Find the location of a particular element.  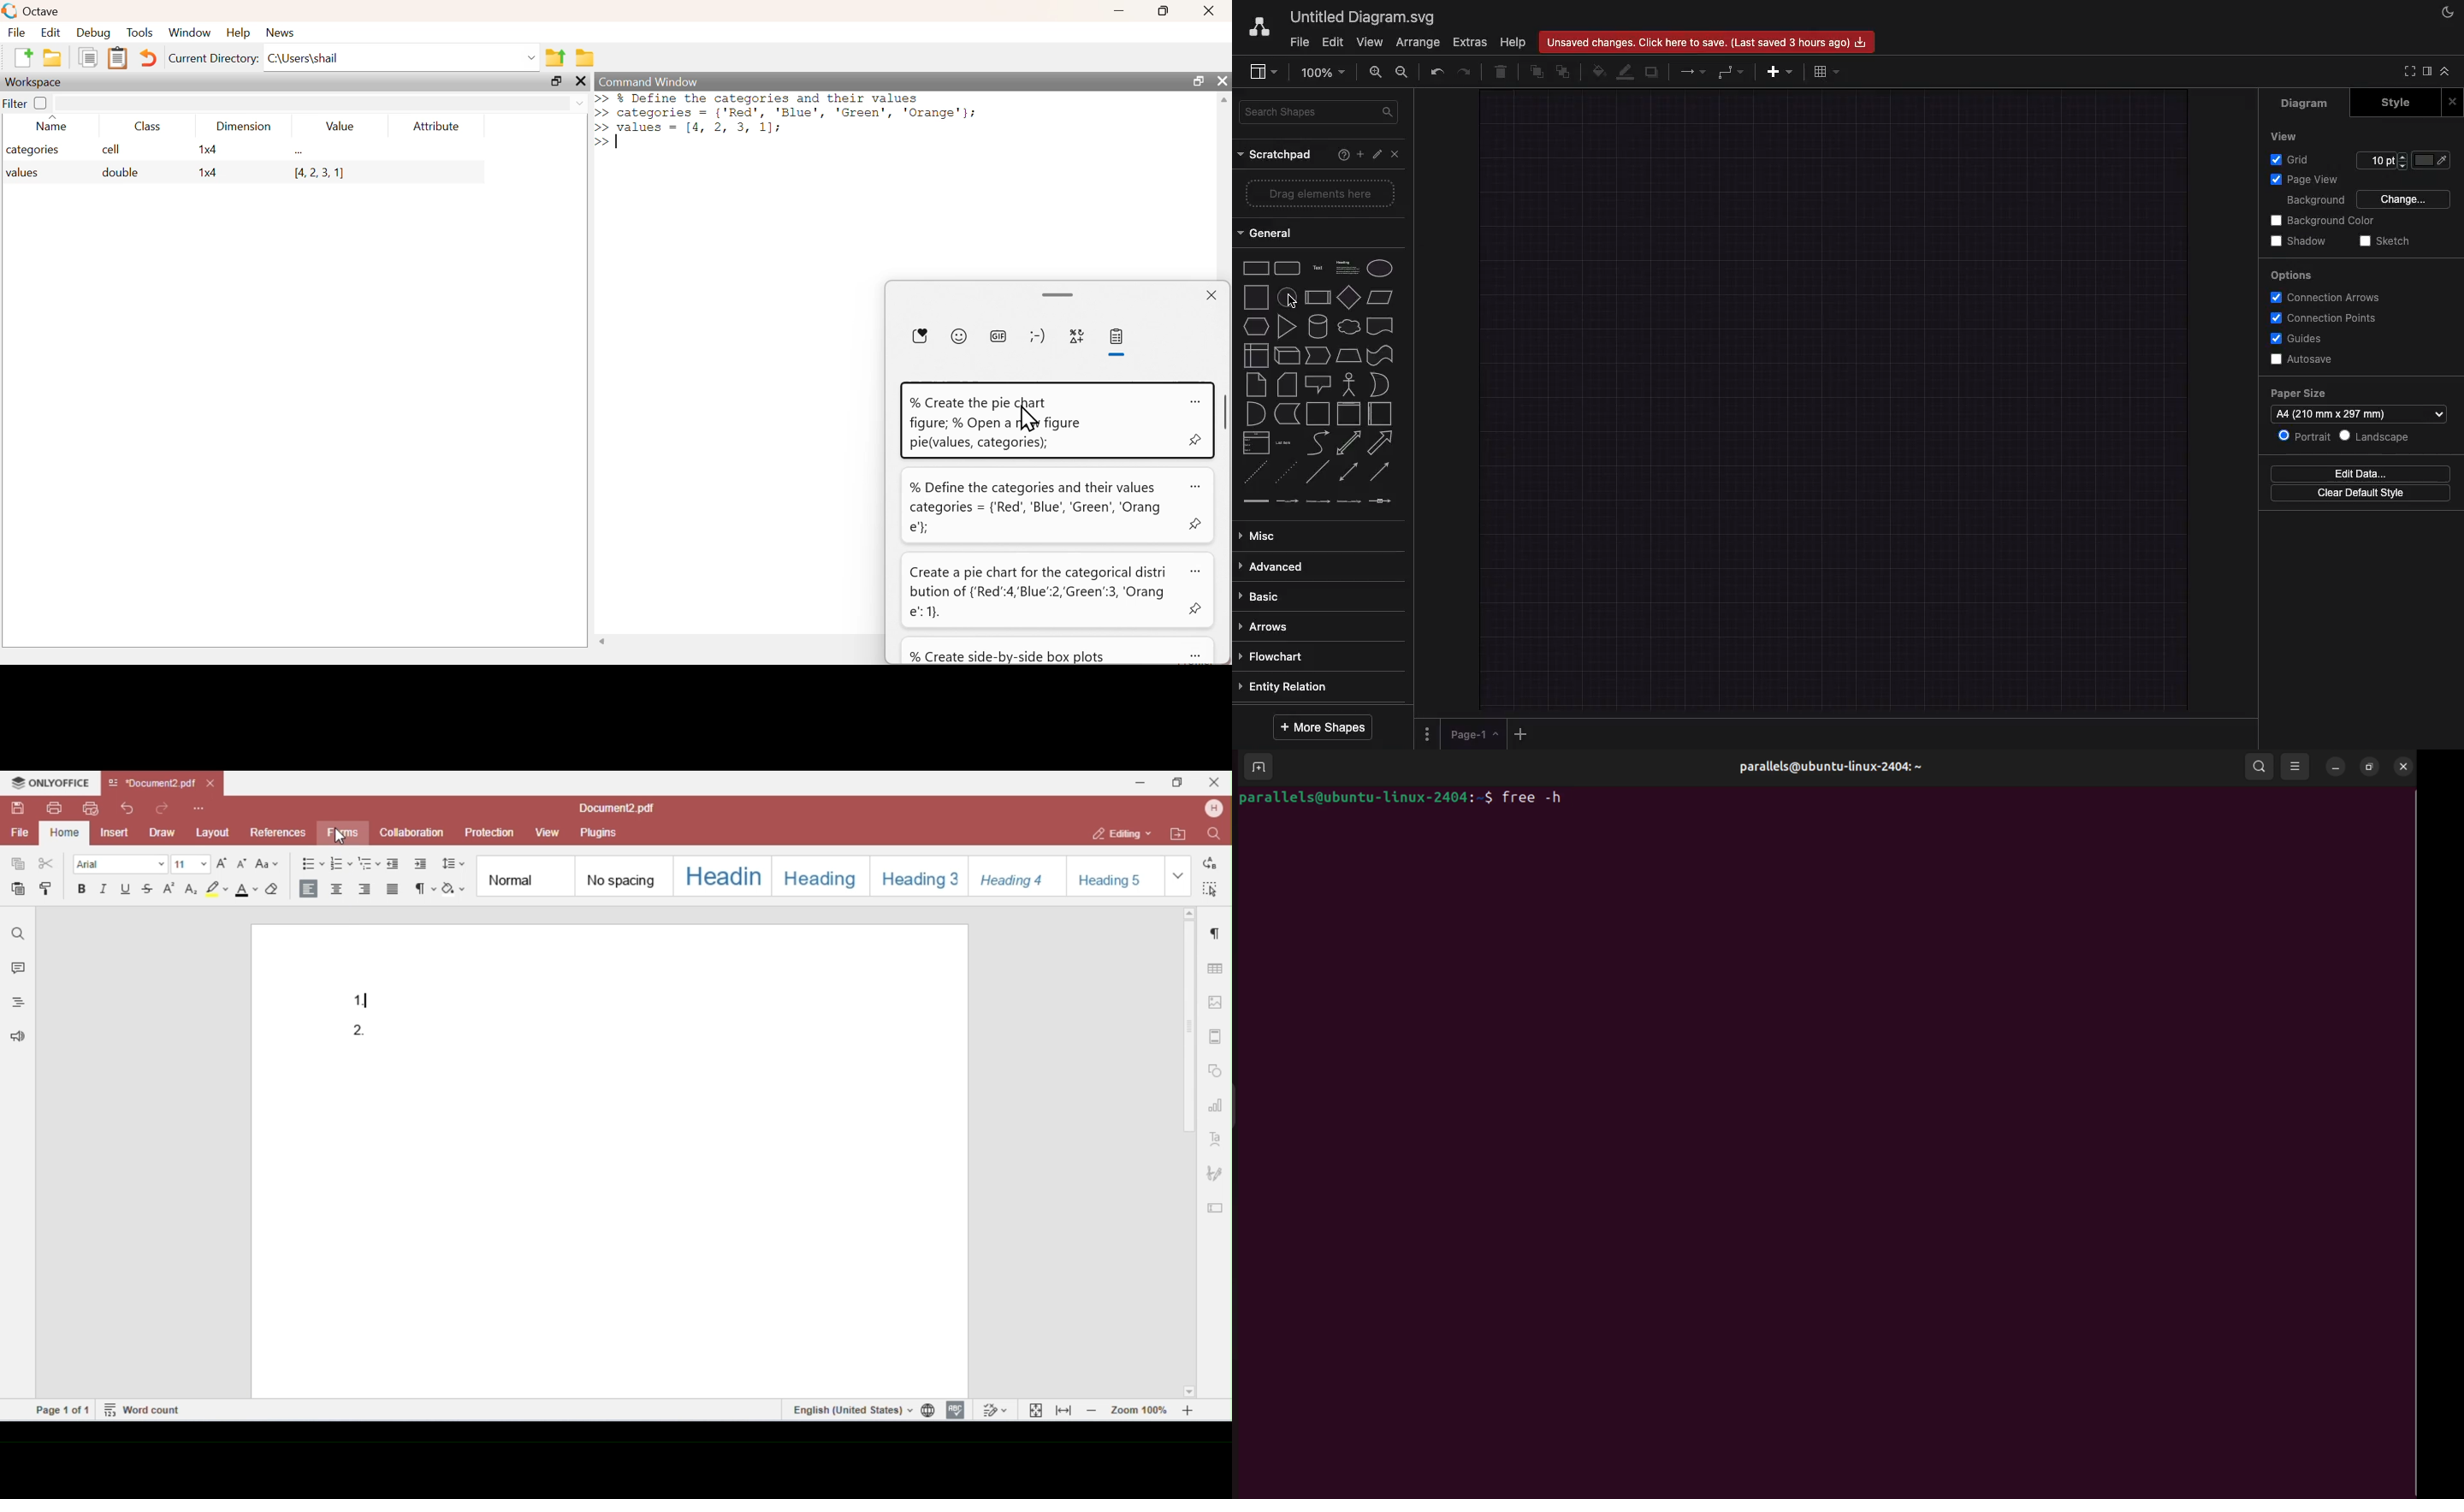

% Create side-by-side box plots is located at coordinates (1008, 656).